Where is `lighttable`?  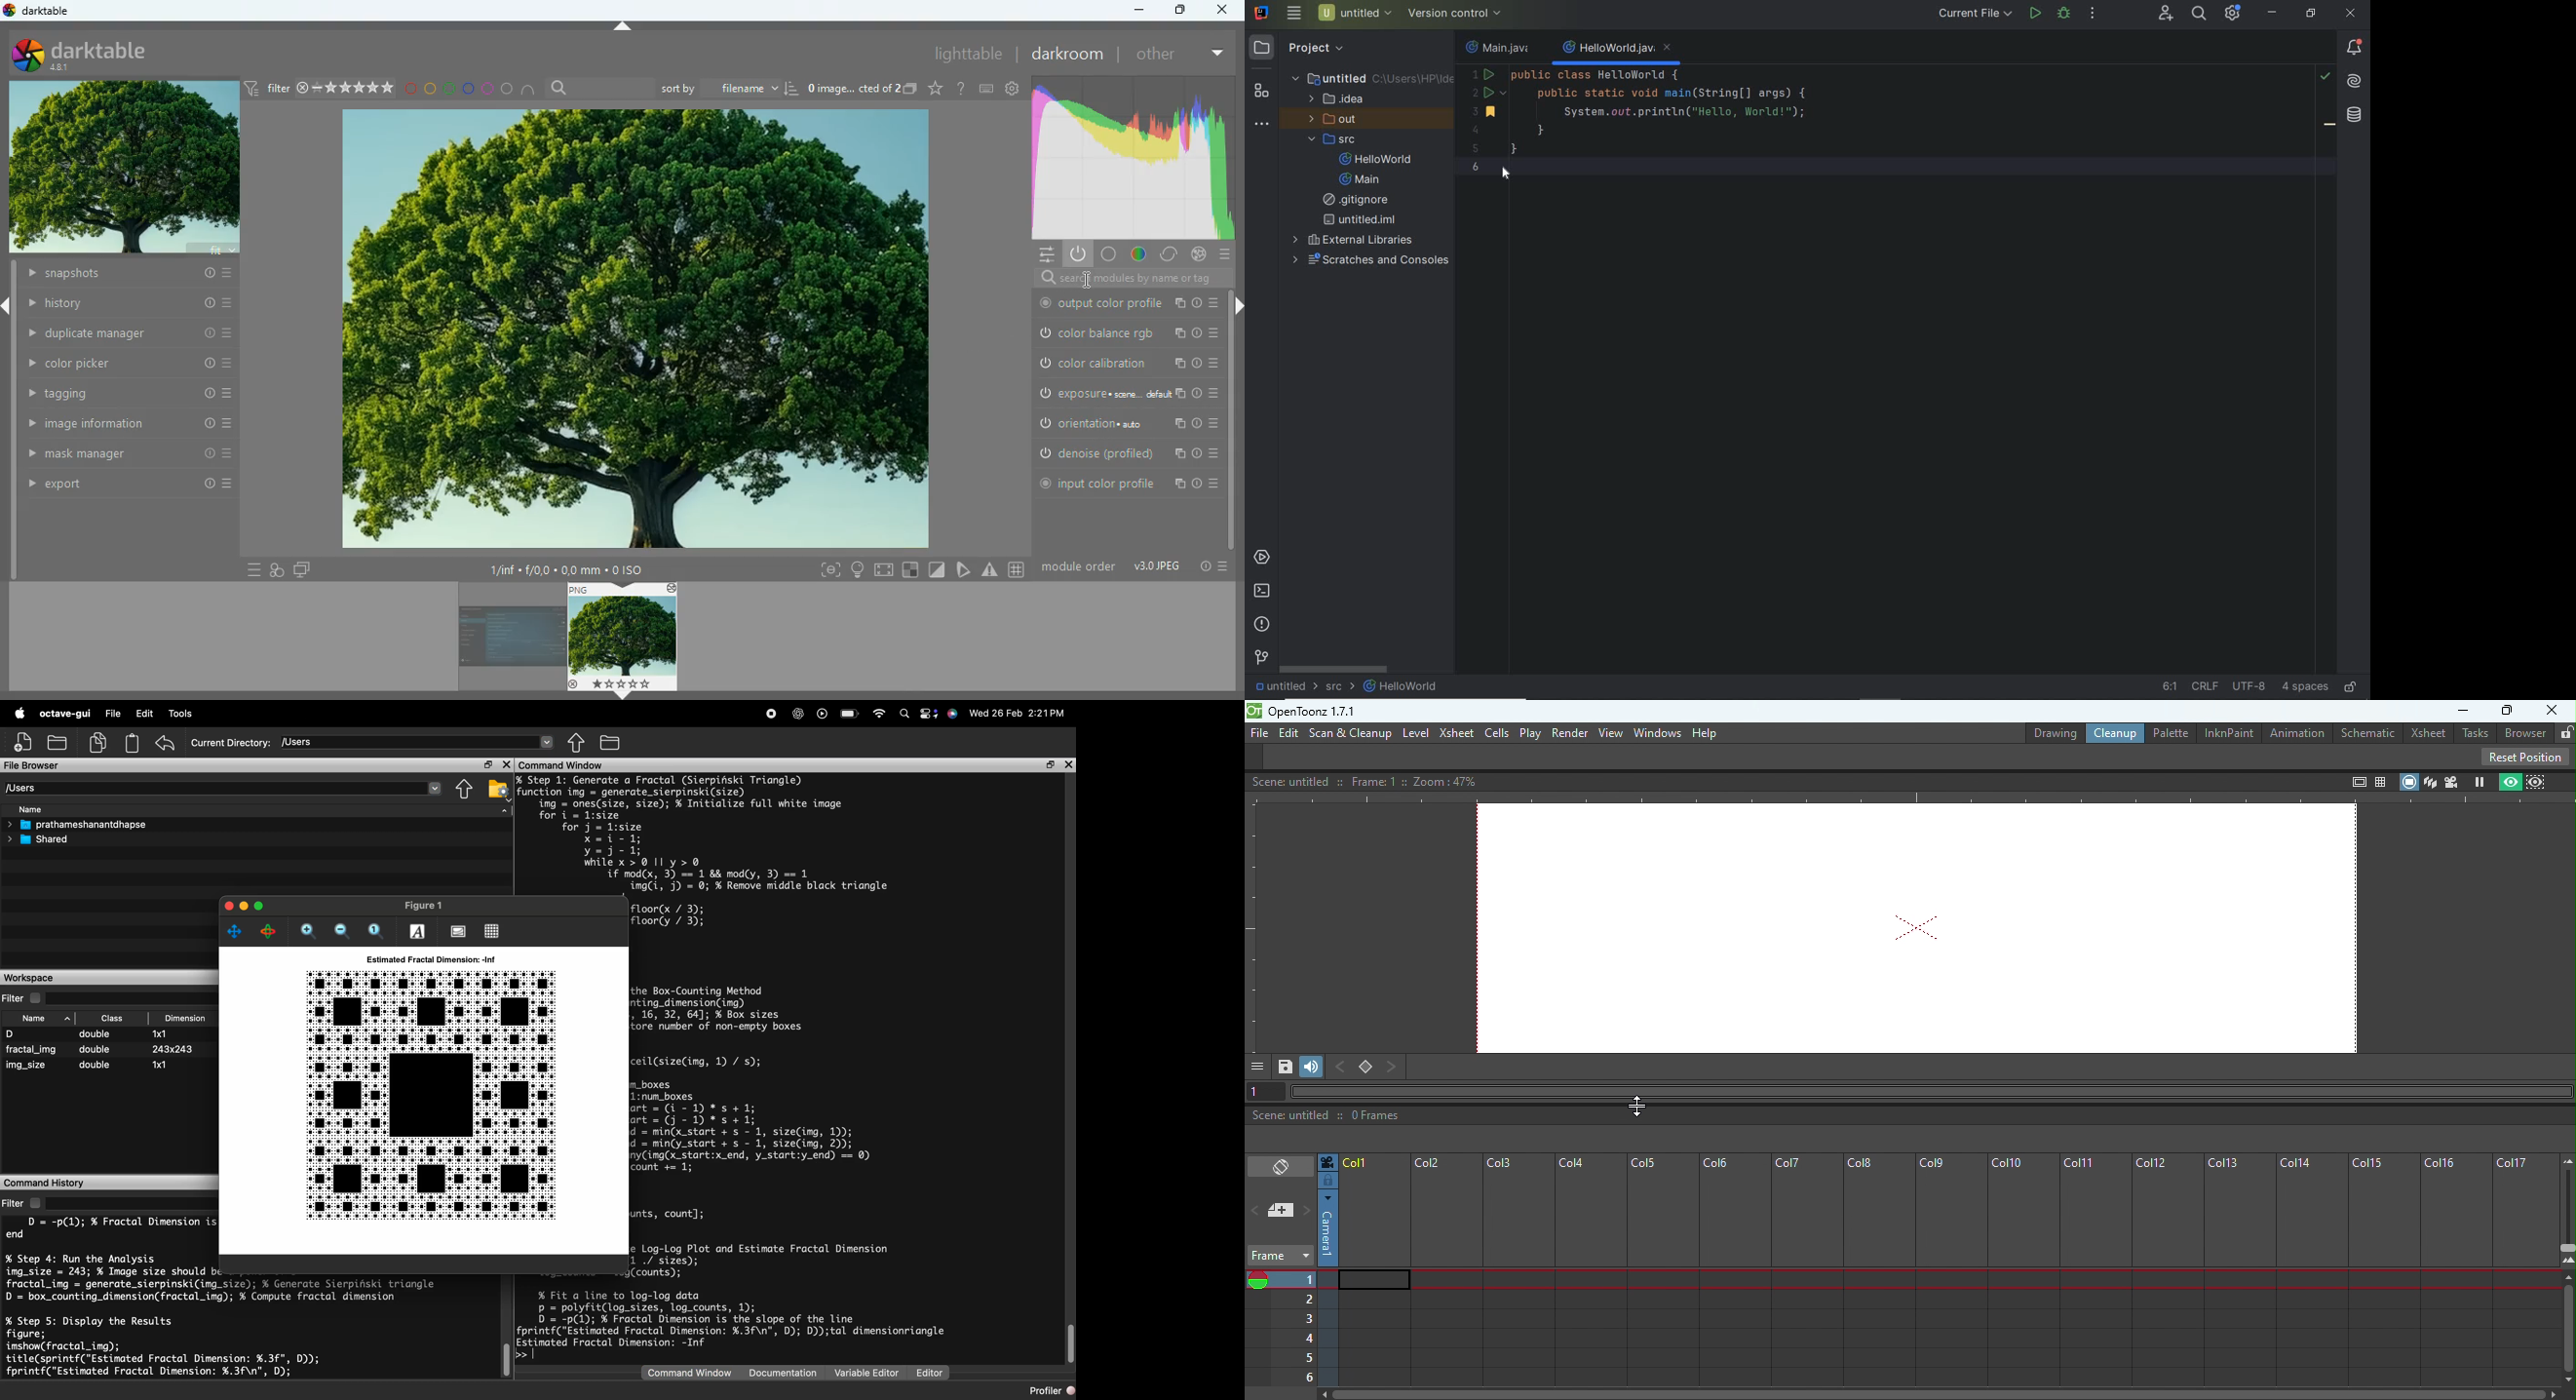 lighttable is located at coordinates (965, 53).